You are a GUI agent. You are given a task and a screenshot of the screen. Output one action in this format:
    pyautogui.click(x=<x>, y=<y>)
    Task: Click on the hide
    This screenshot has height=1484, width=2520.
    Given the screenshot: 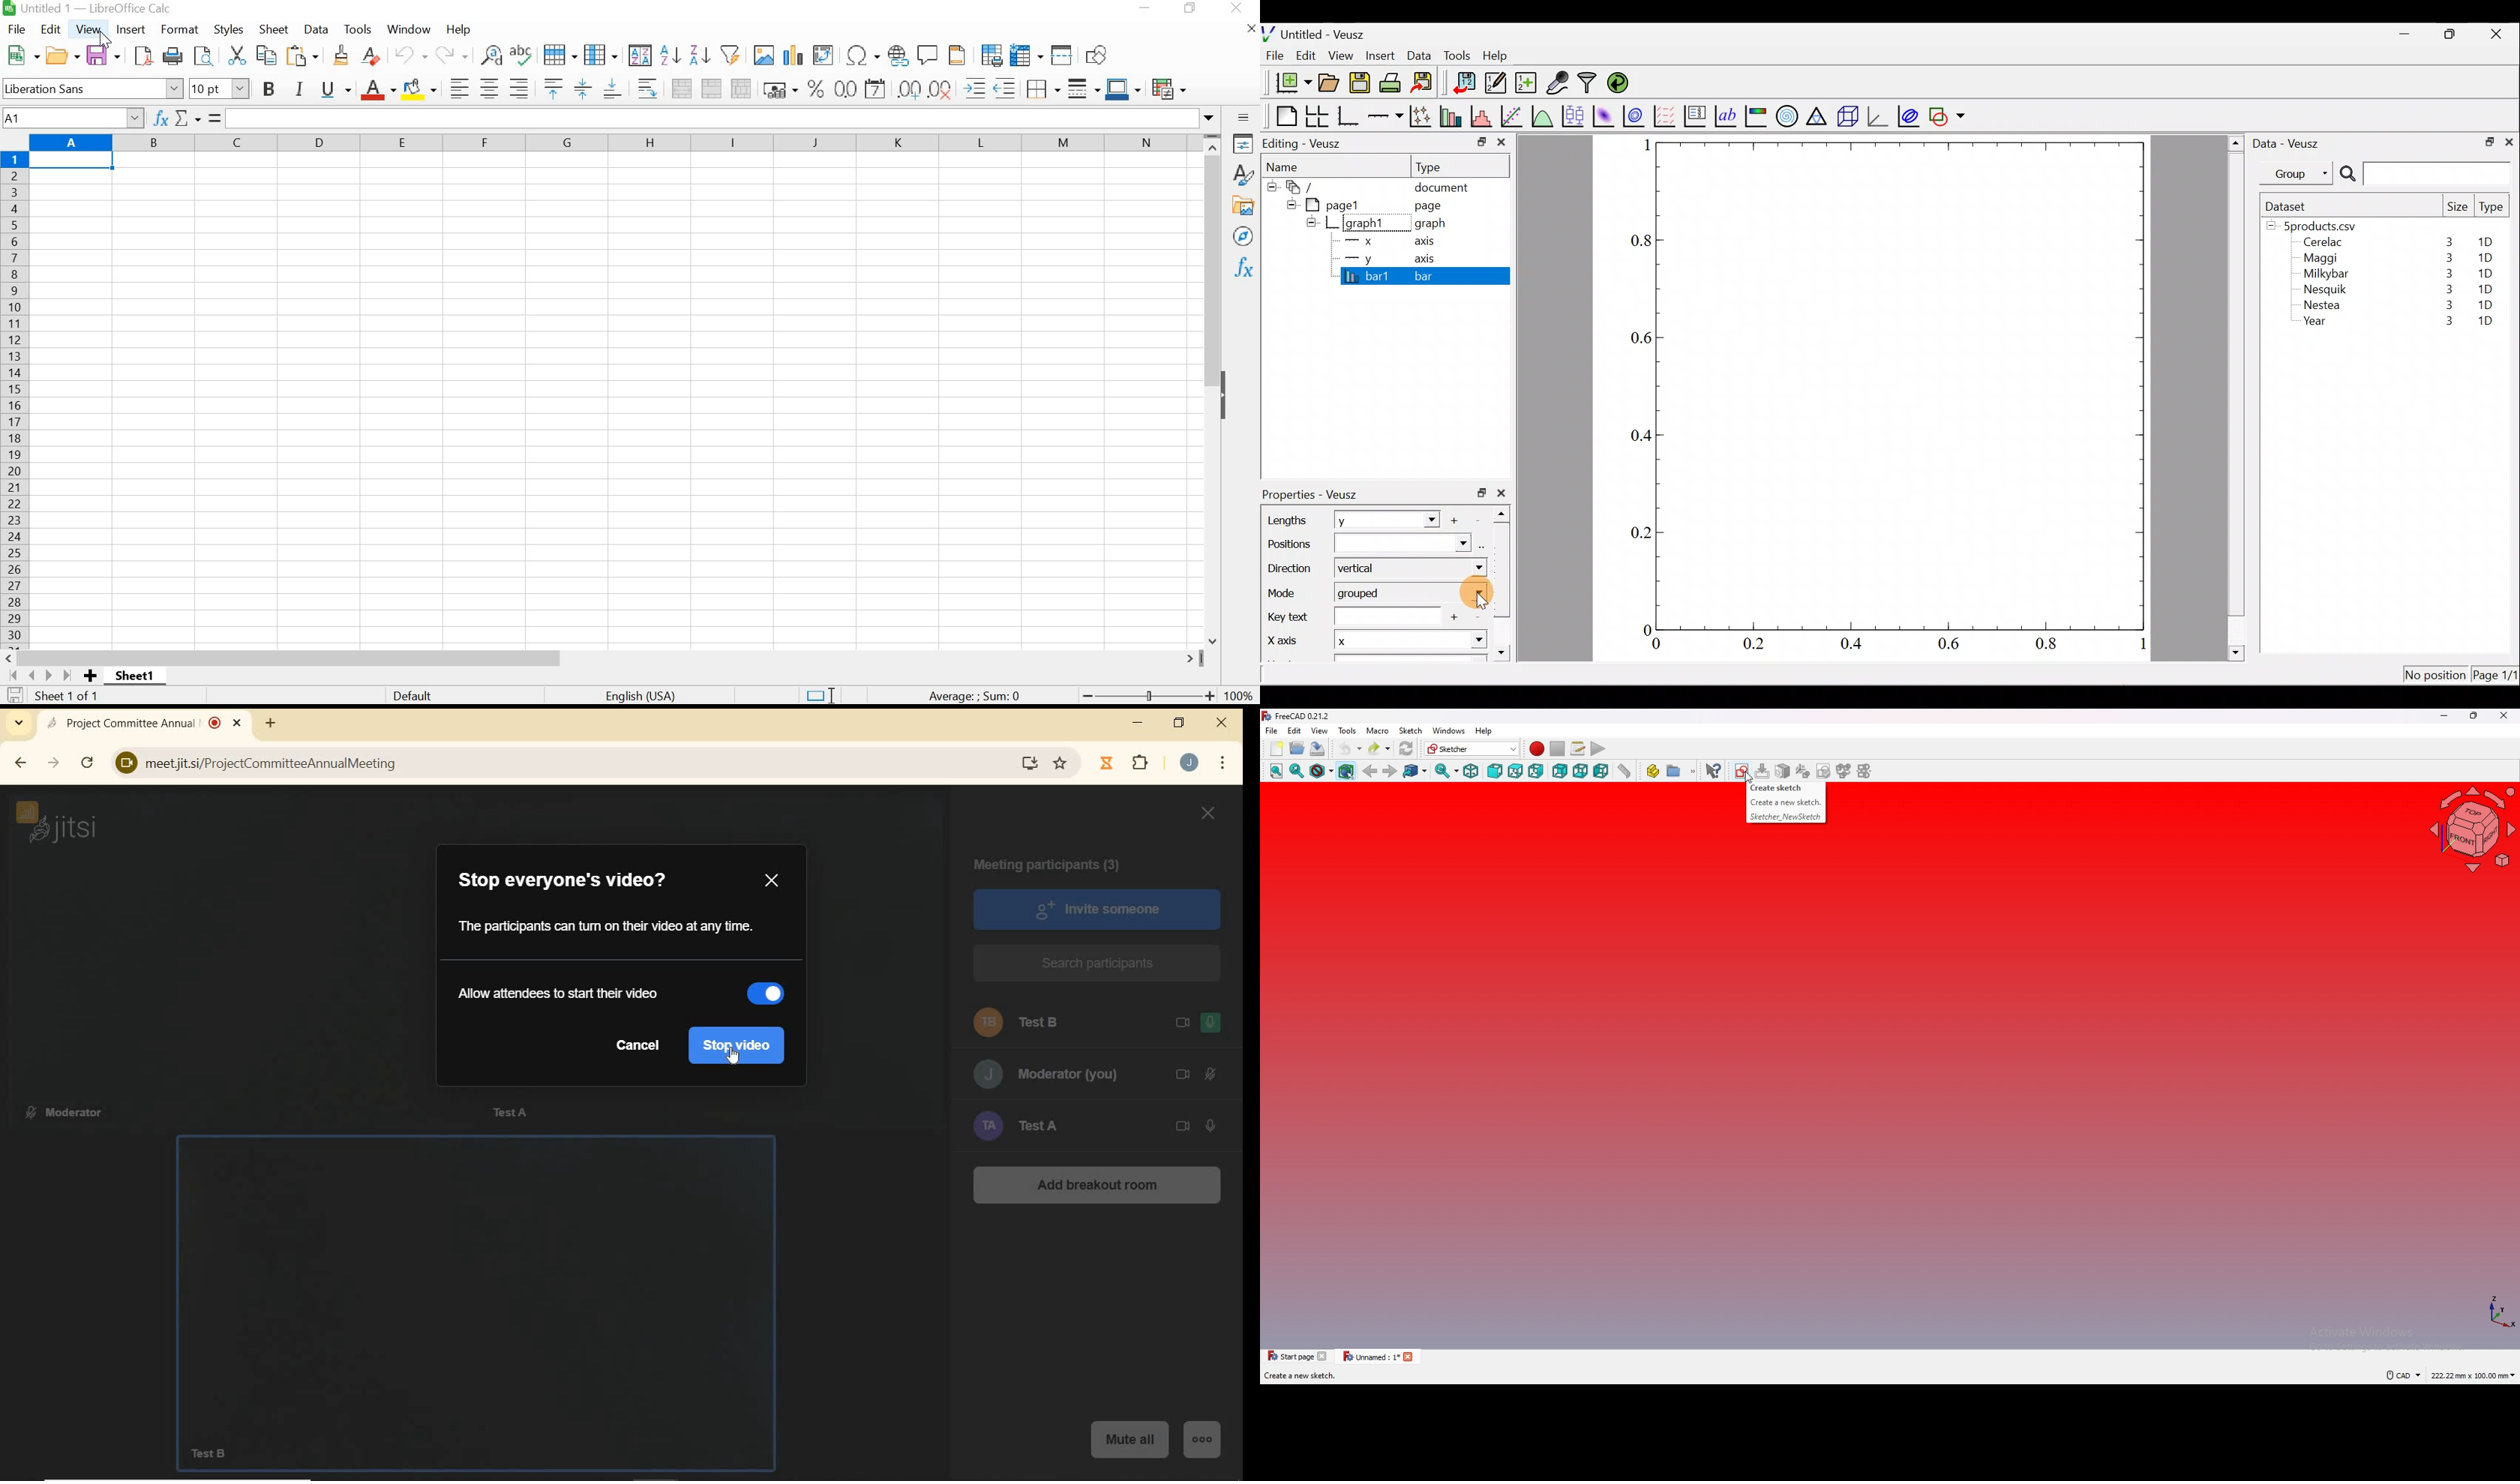 What is the action you would take?
    pyautogui.click(x=1311, y=222)
    